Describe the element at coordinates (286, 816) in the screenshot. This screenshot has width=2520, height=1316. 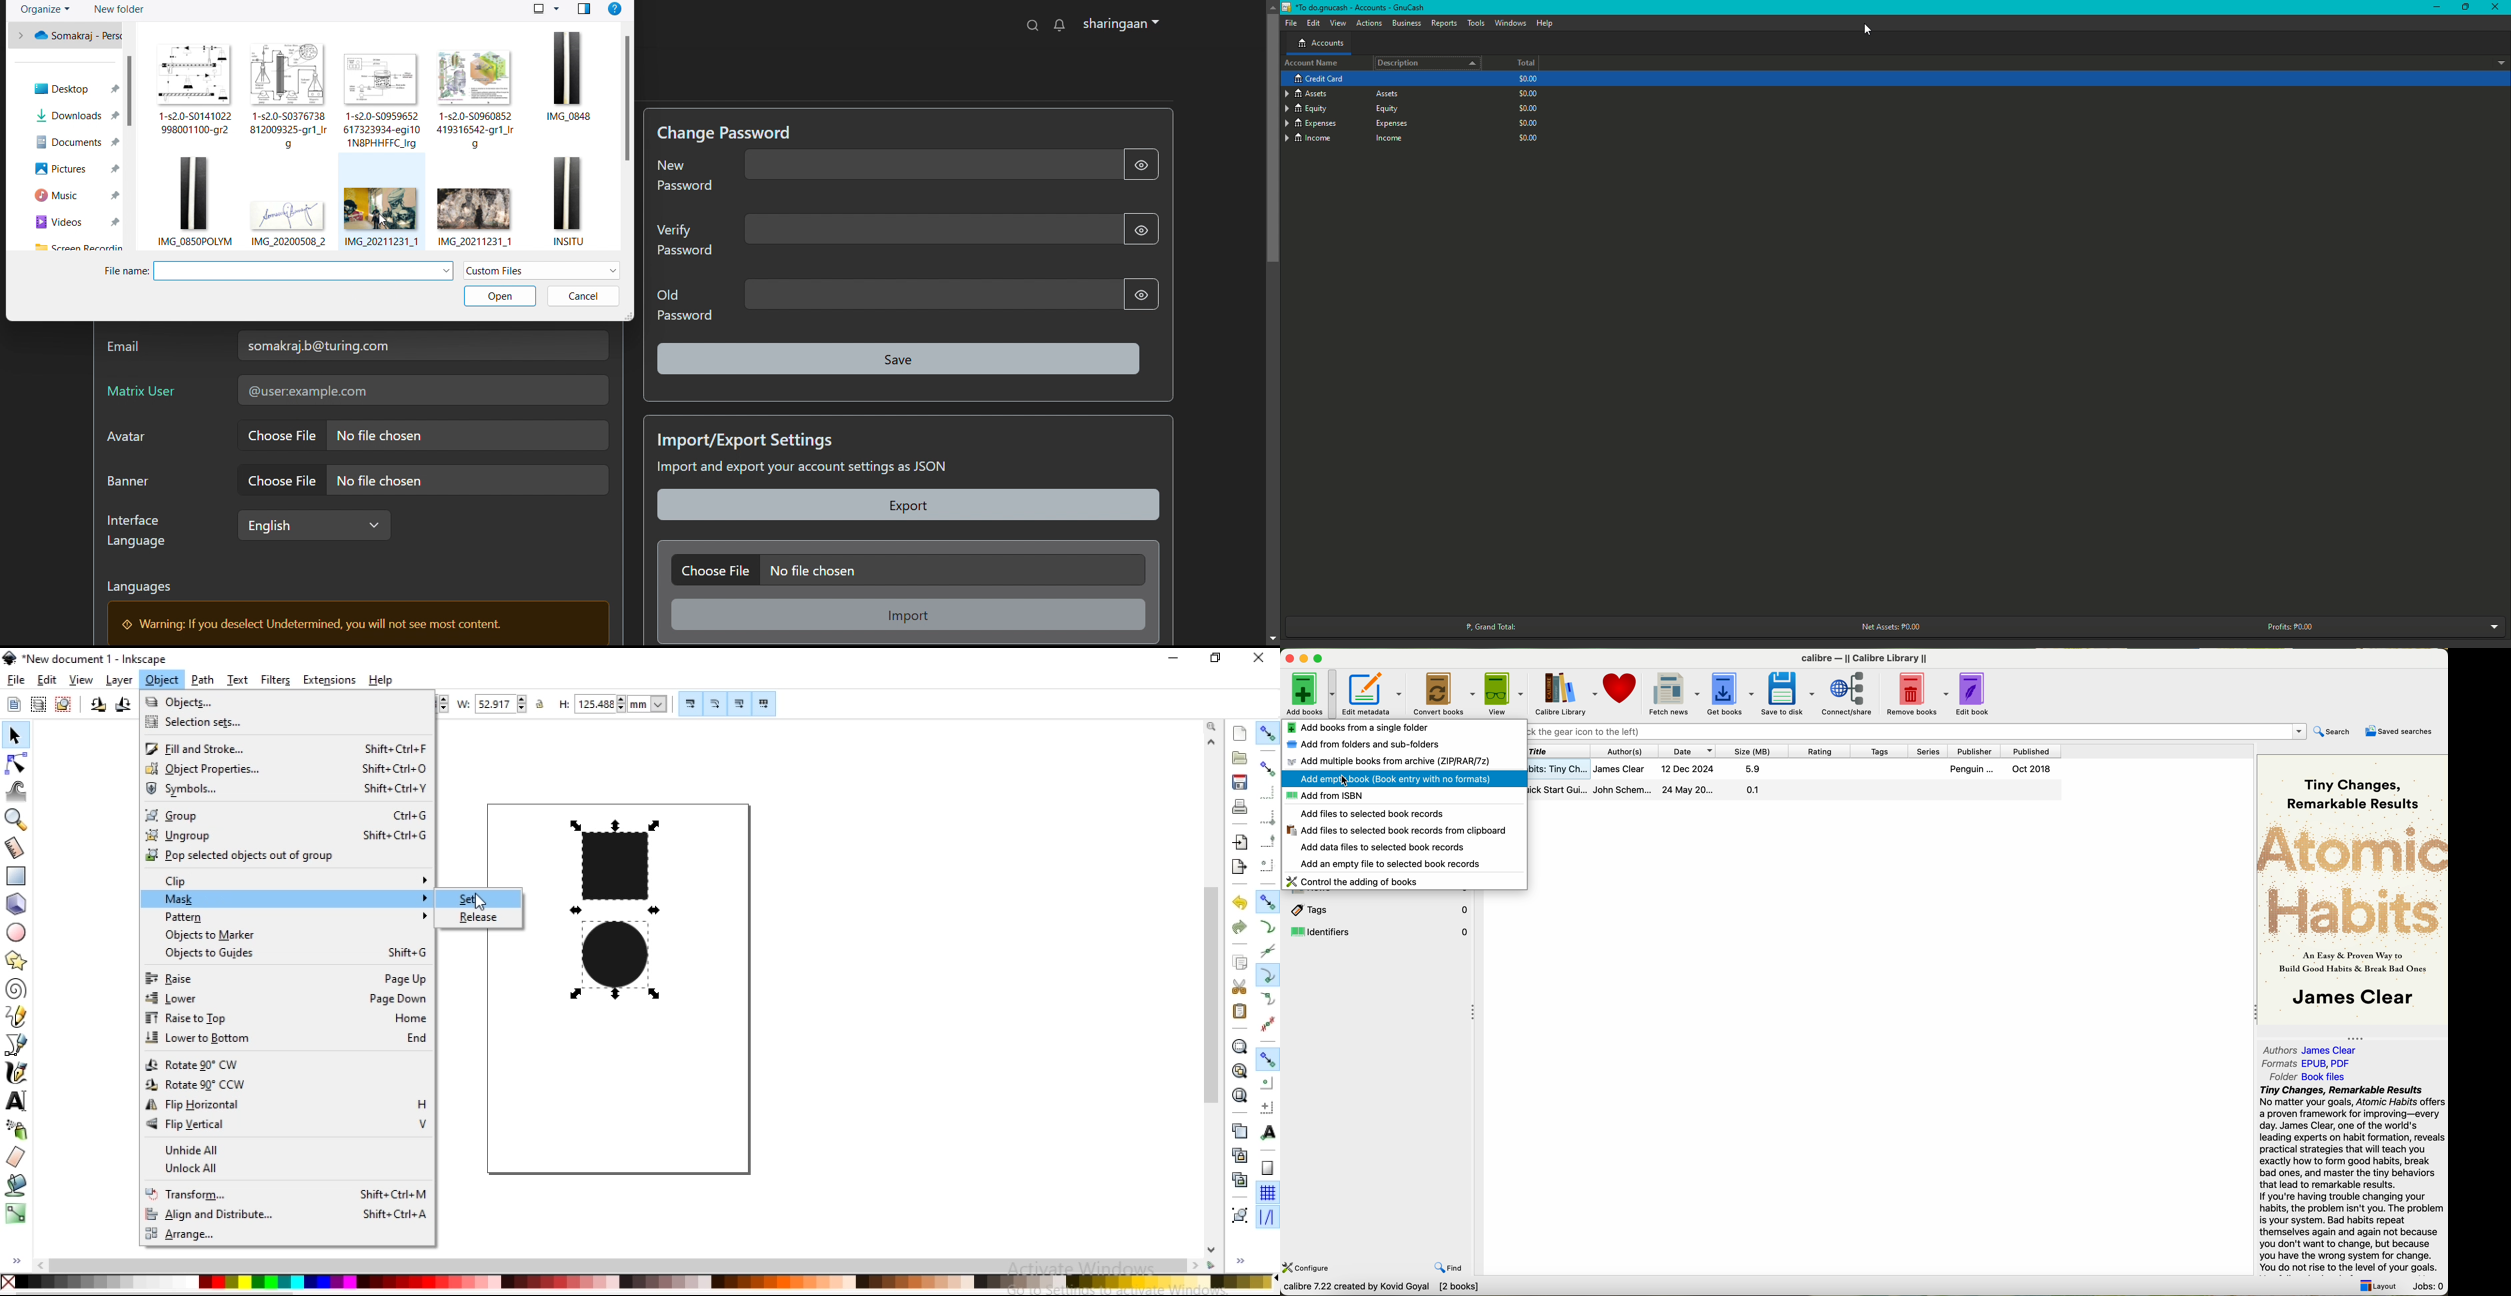
I see `group` at that location.